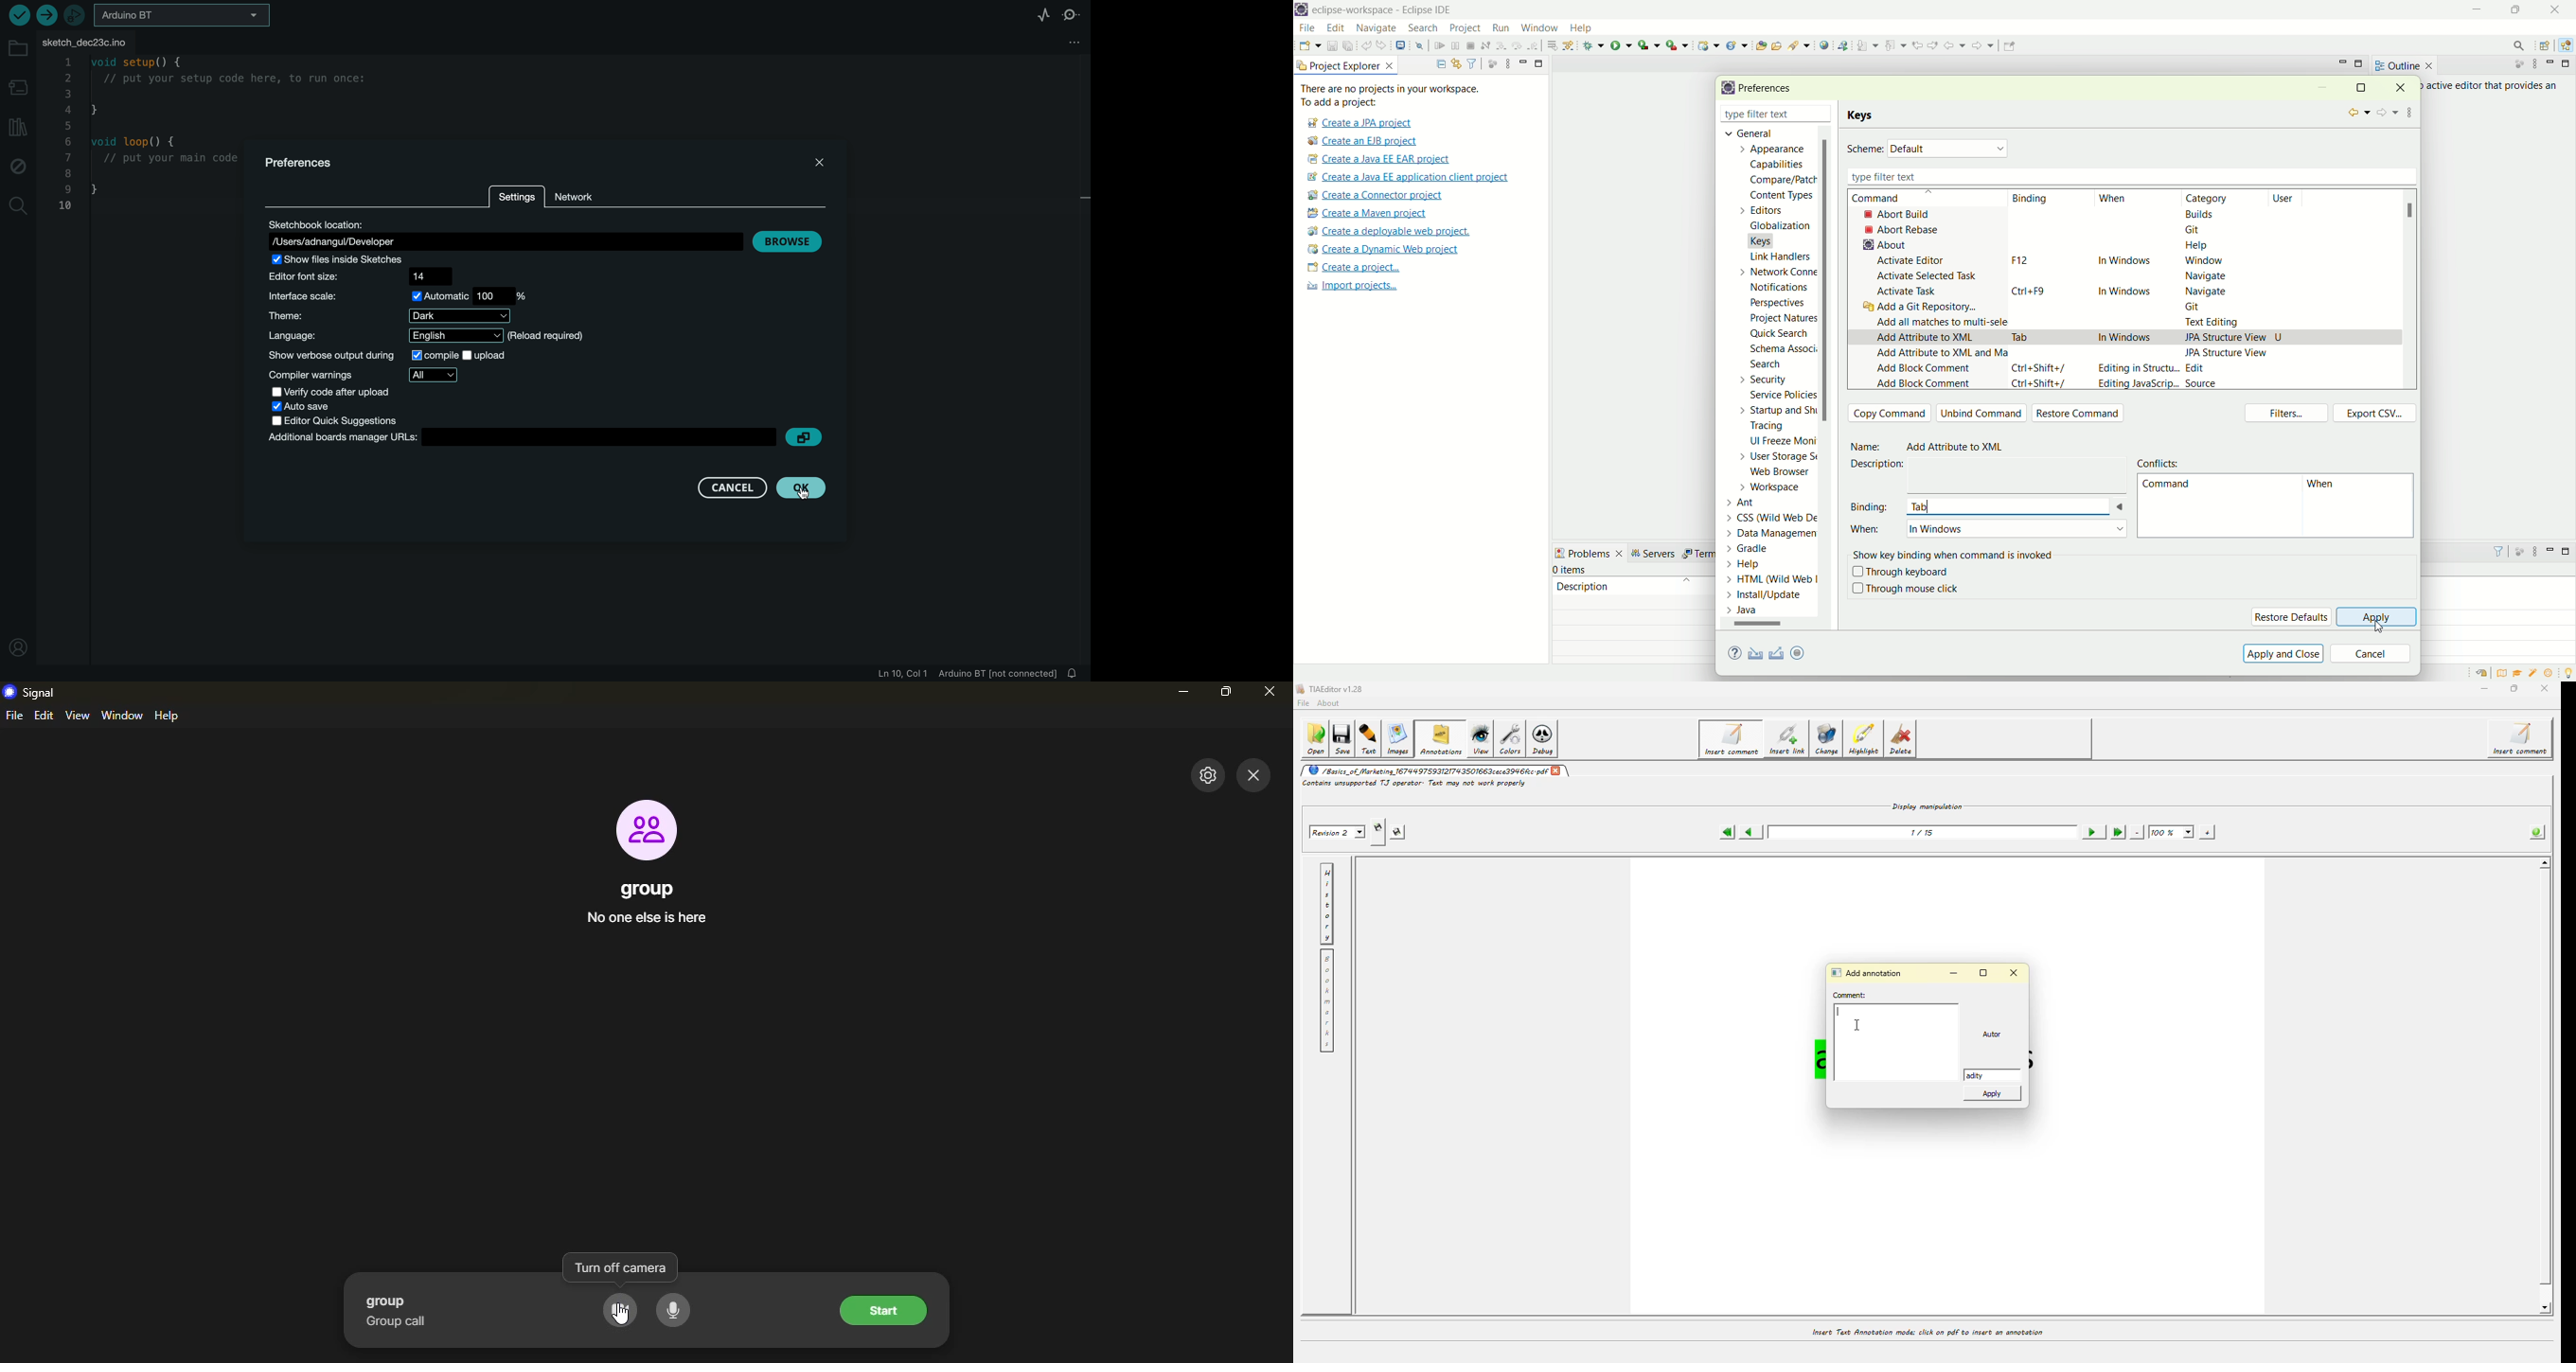  What do you see at coordinates (1393, 96) in the screenshot?
I see `There are no projects in your workspace. To add a project:` at bounding box center [1393, 96].